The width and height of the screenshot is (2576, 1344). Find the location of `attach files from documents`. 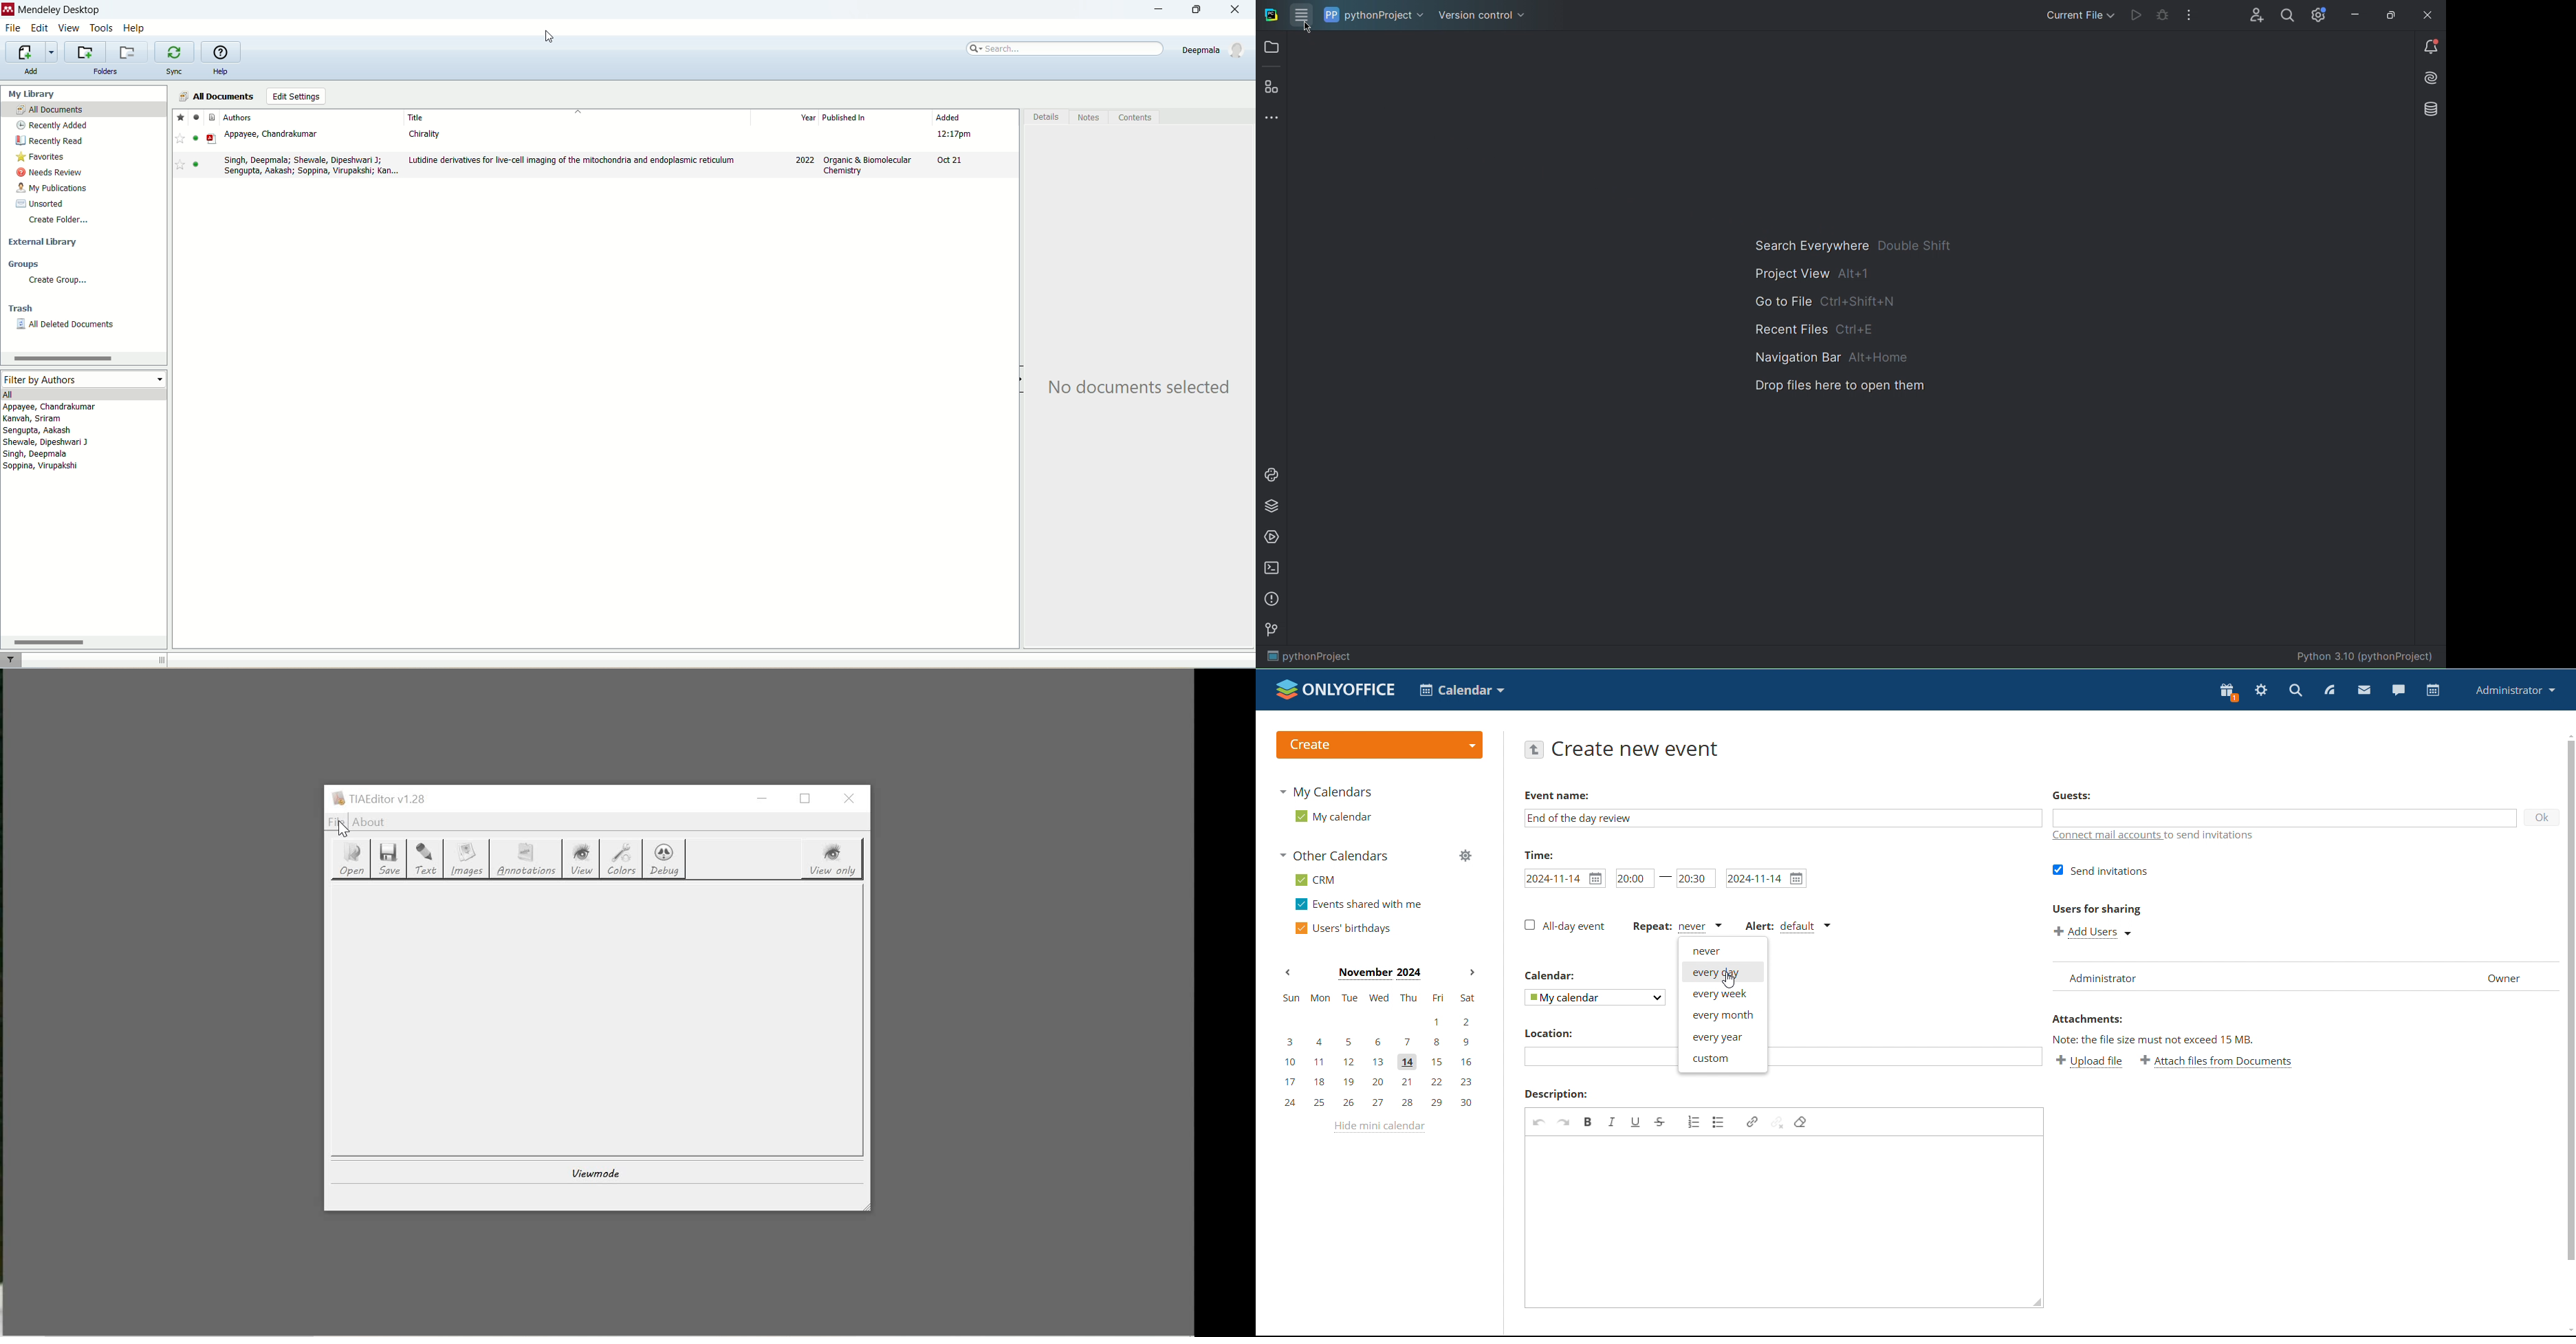

attach files from documents is located at coordinates (2217, 1061).